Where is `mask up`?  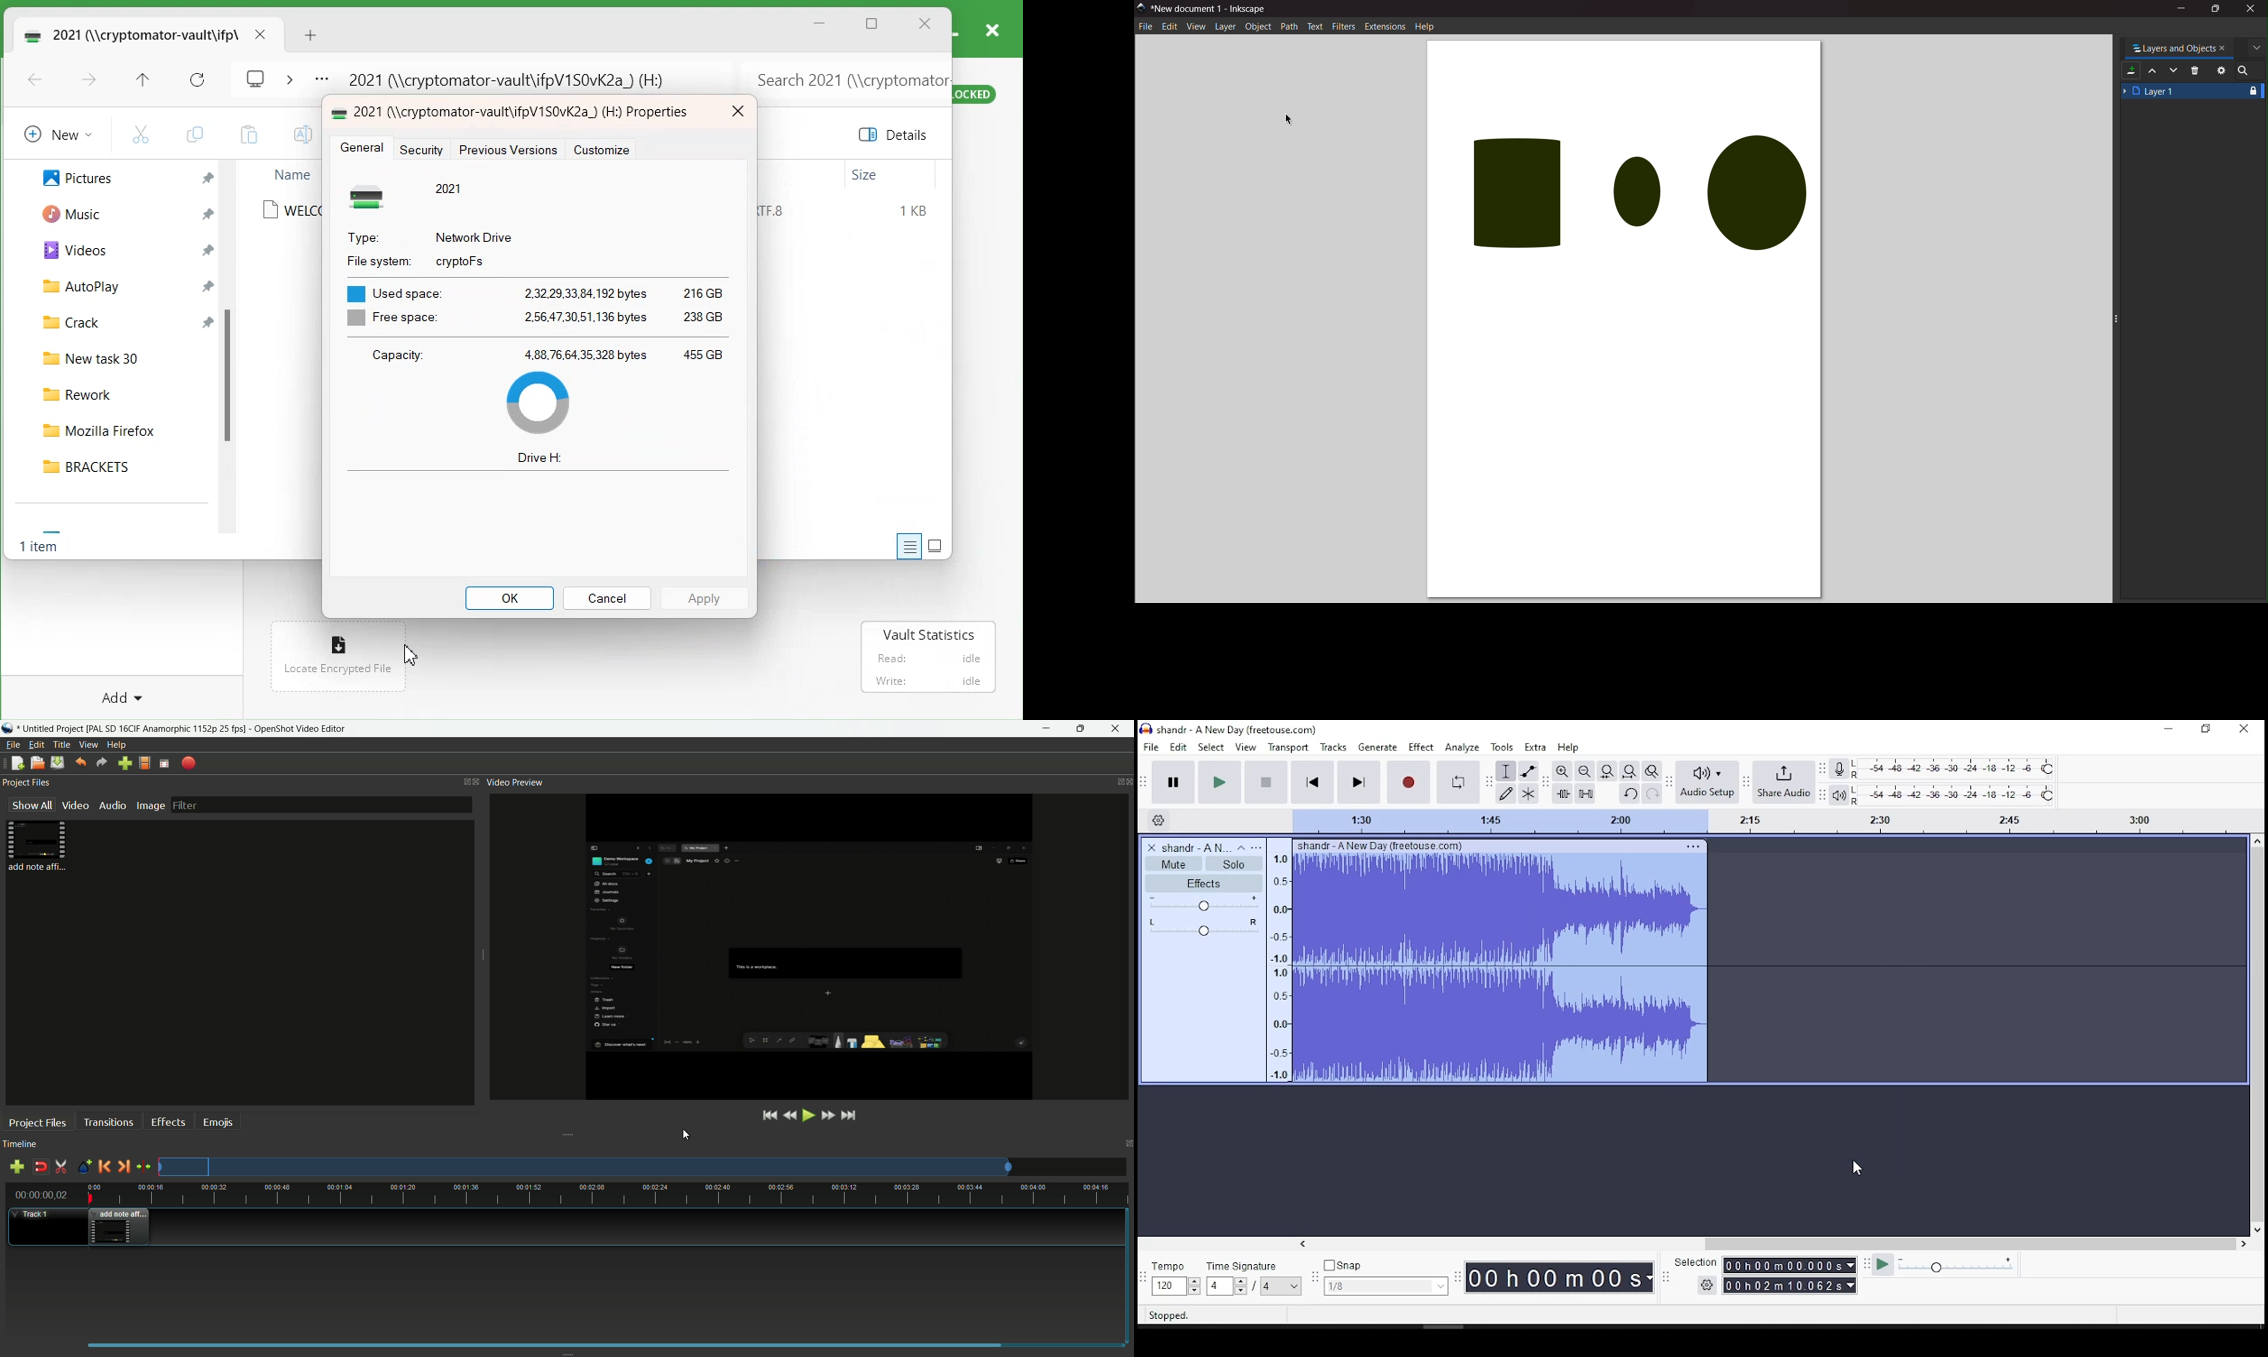
mask up is located at coordinates (2153, 71).